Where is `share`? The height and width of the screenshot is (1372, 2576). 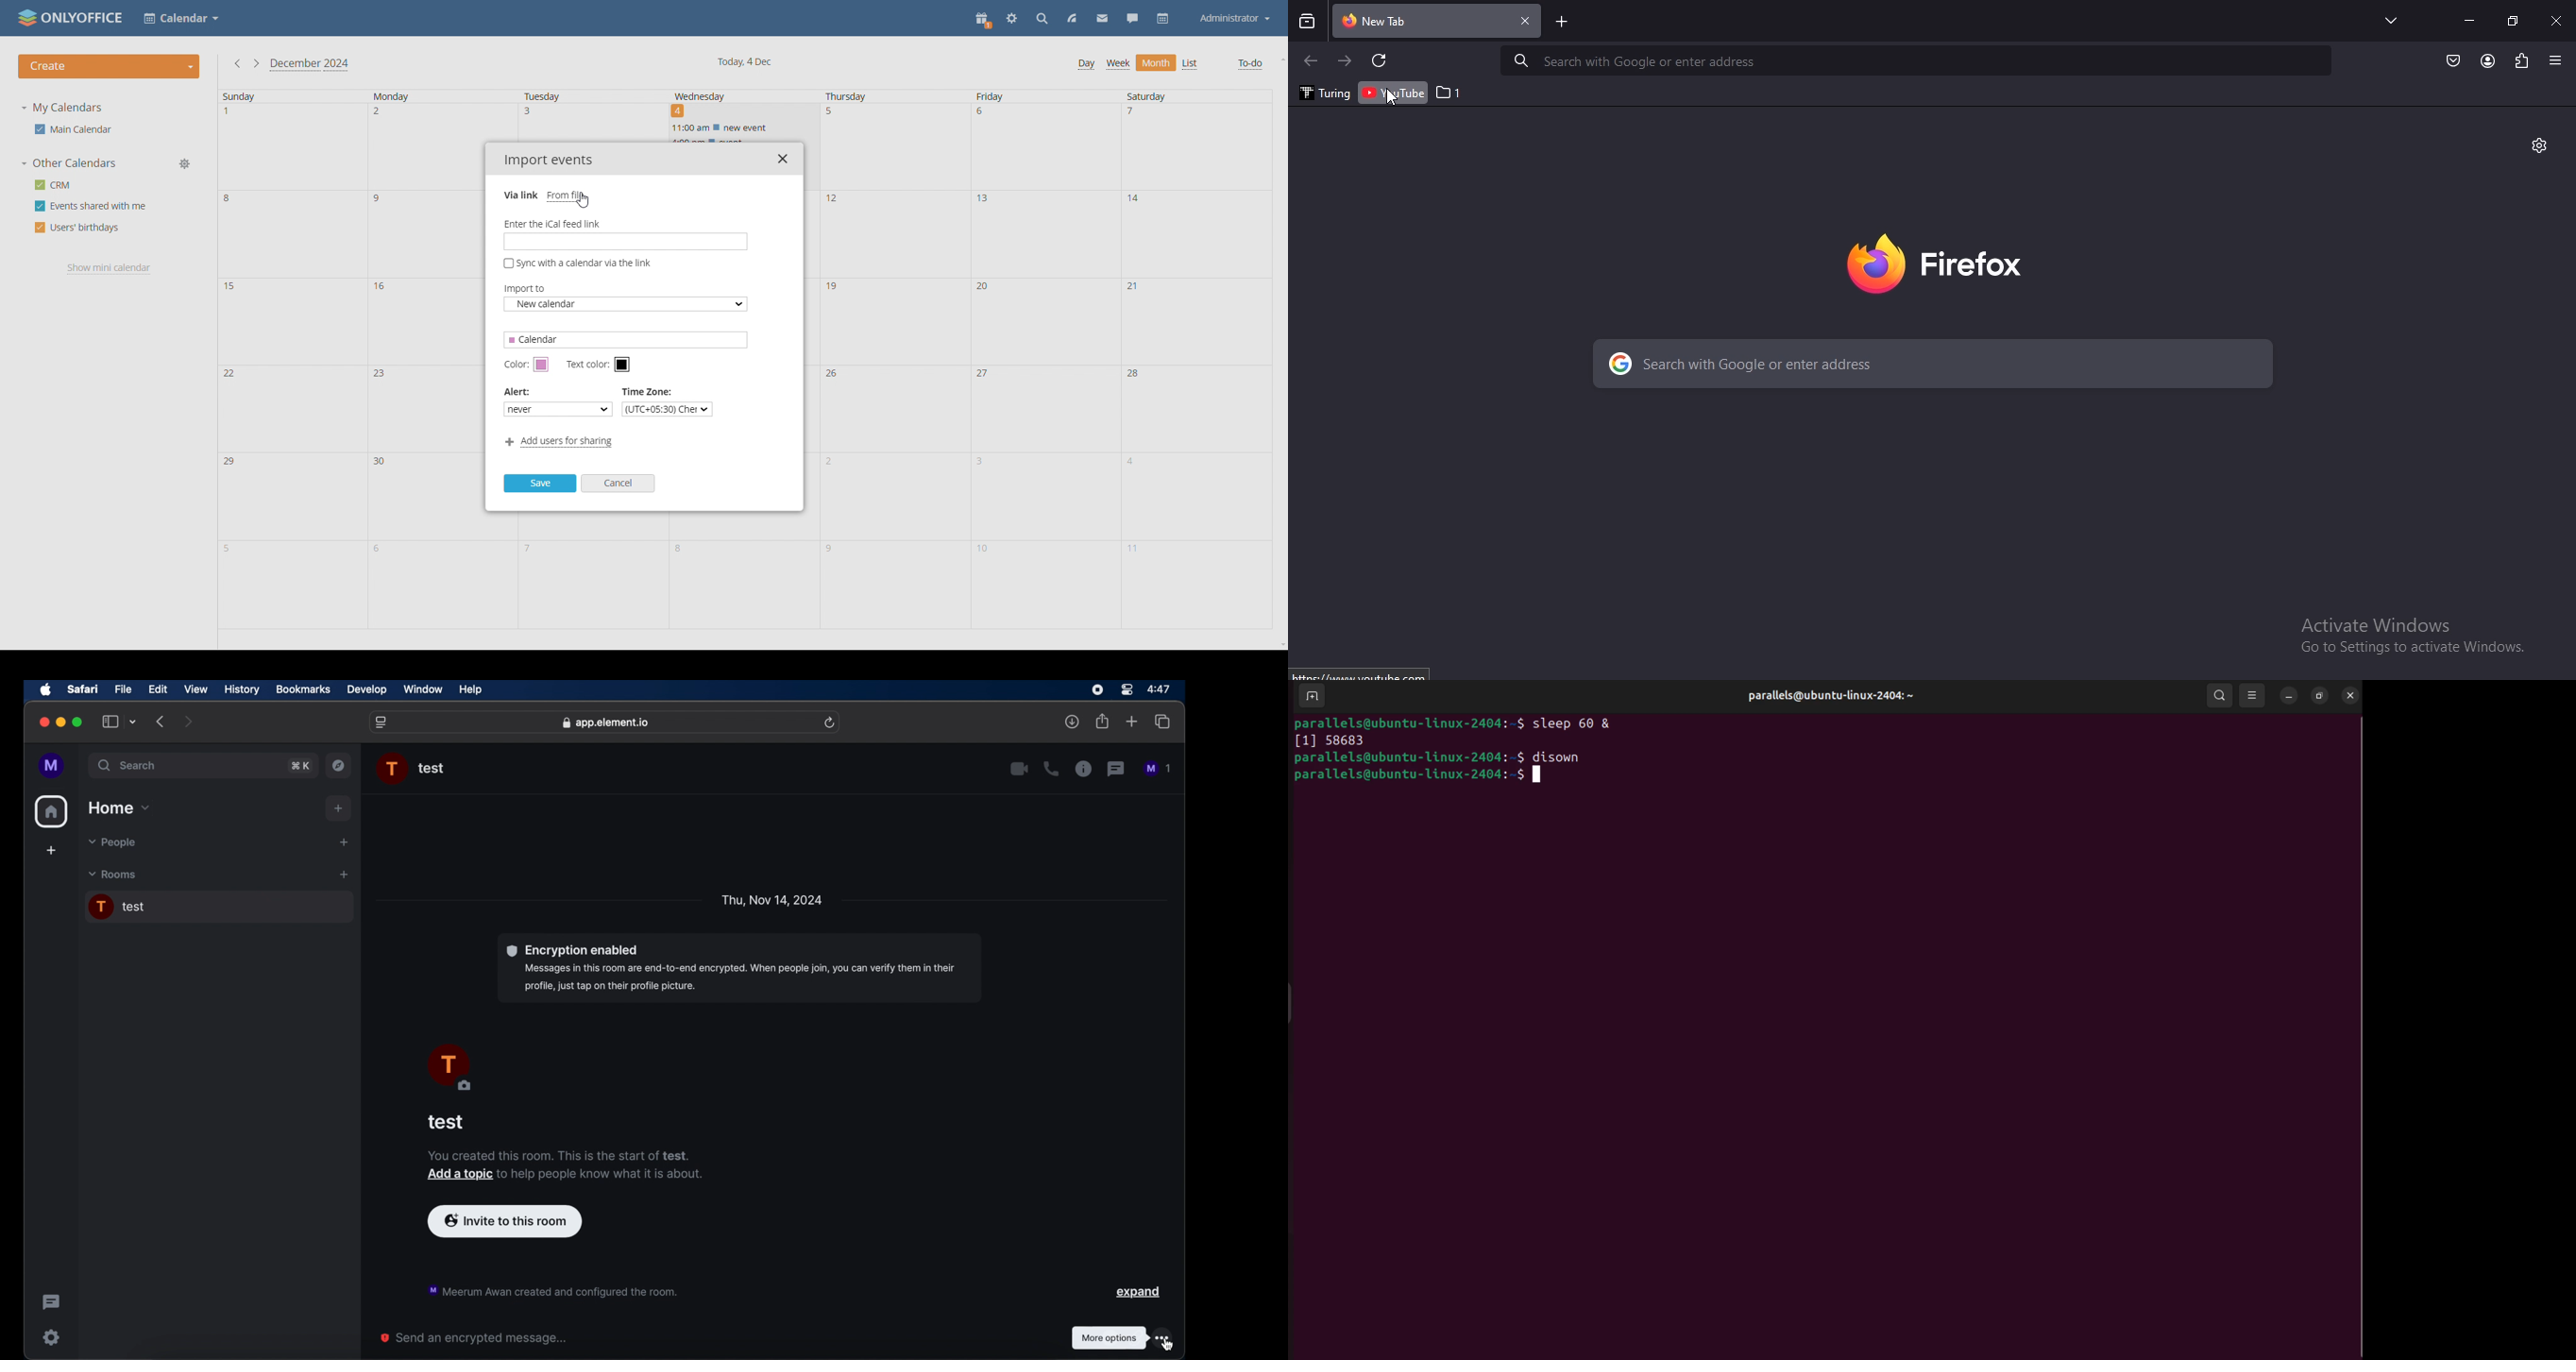
share is located at coordinates (1102, 722).